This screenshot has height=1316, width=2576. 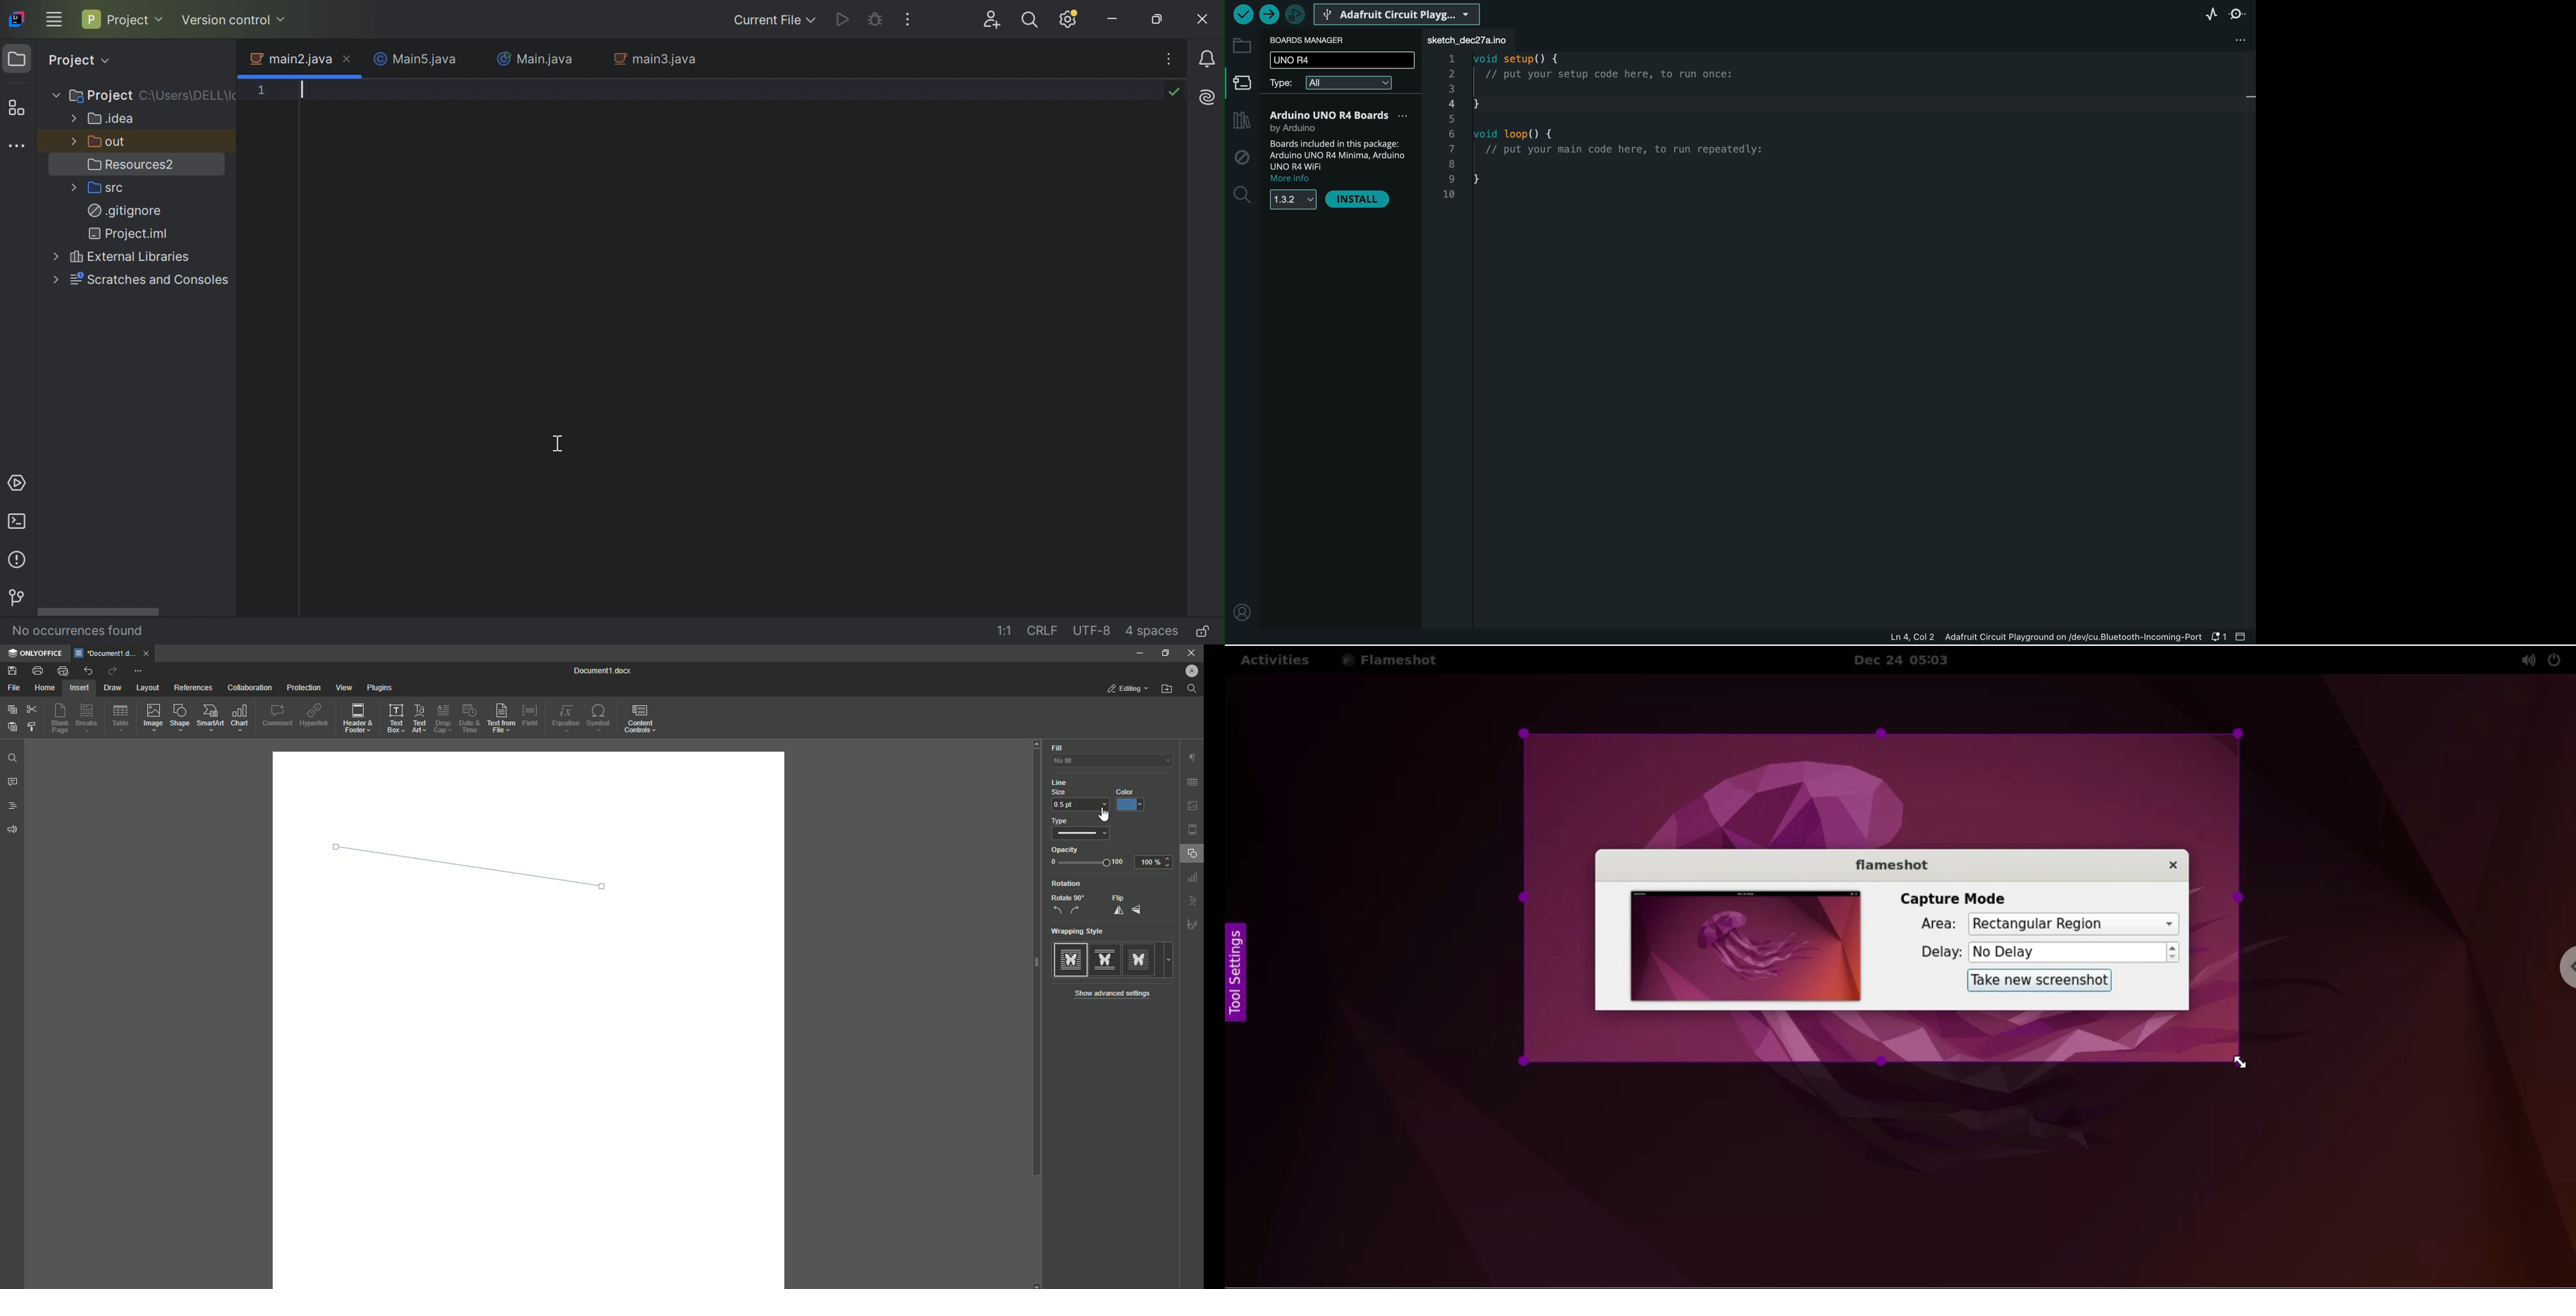 What do you see at coordinates (111, 671) in the screenshot?
I see `Redo` at bounding box center [111, 671].